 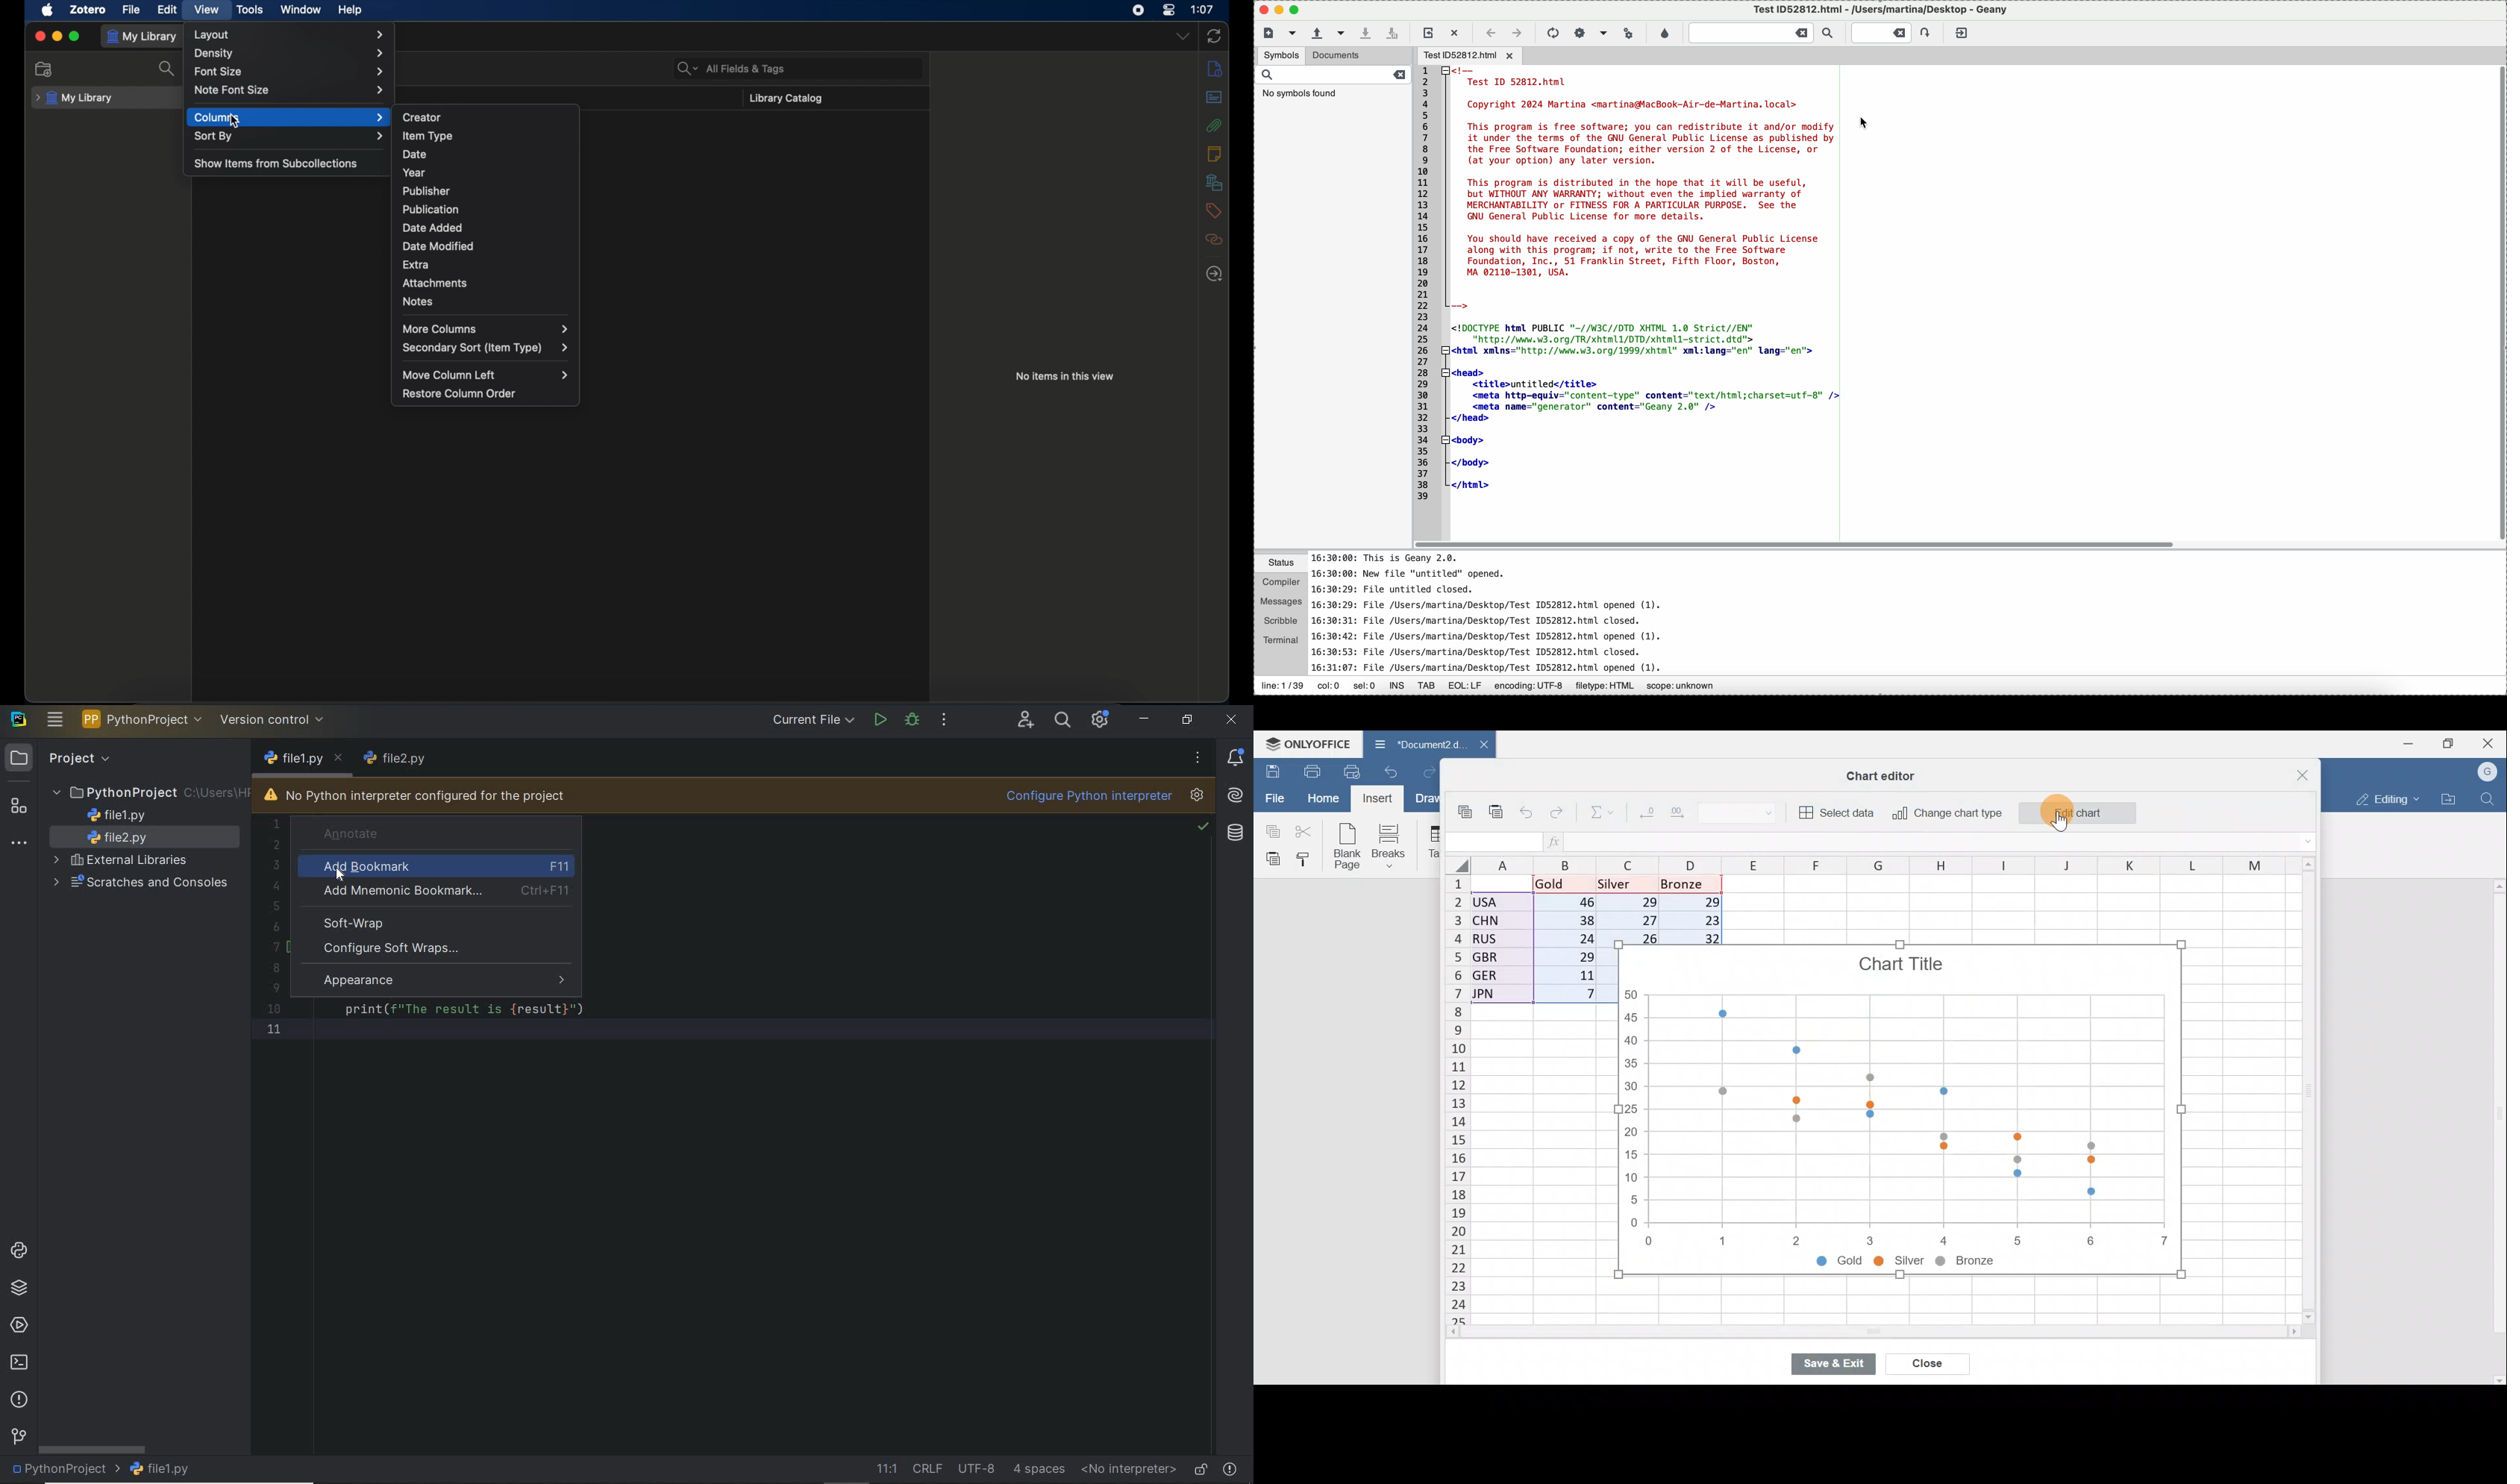 I want to click on  Edit chart, so click(x=2077, y=808).